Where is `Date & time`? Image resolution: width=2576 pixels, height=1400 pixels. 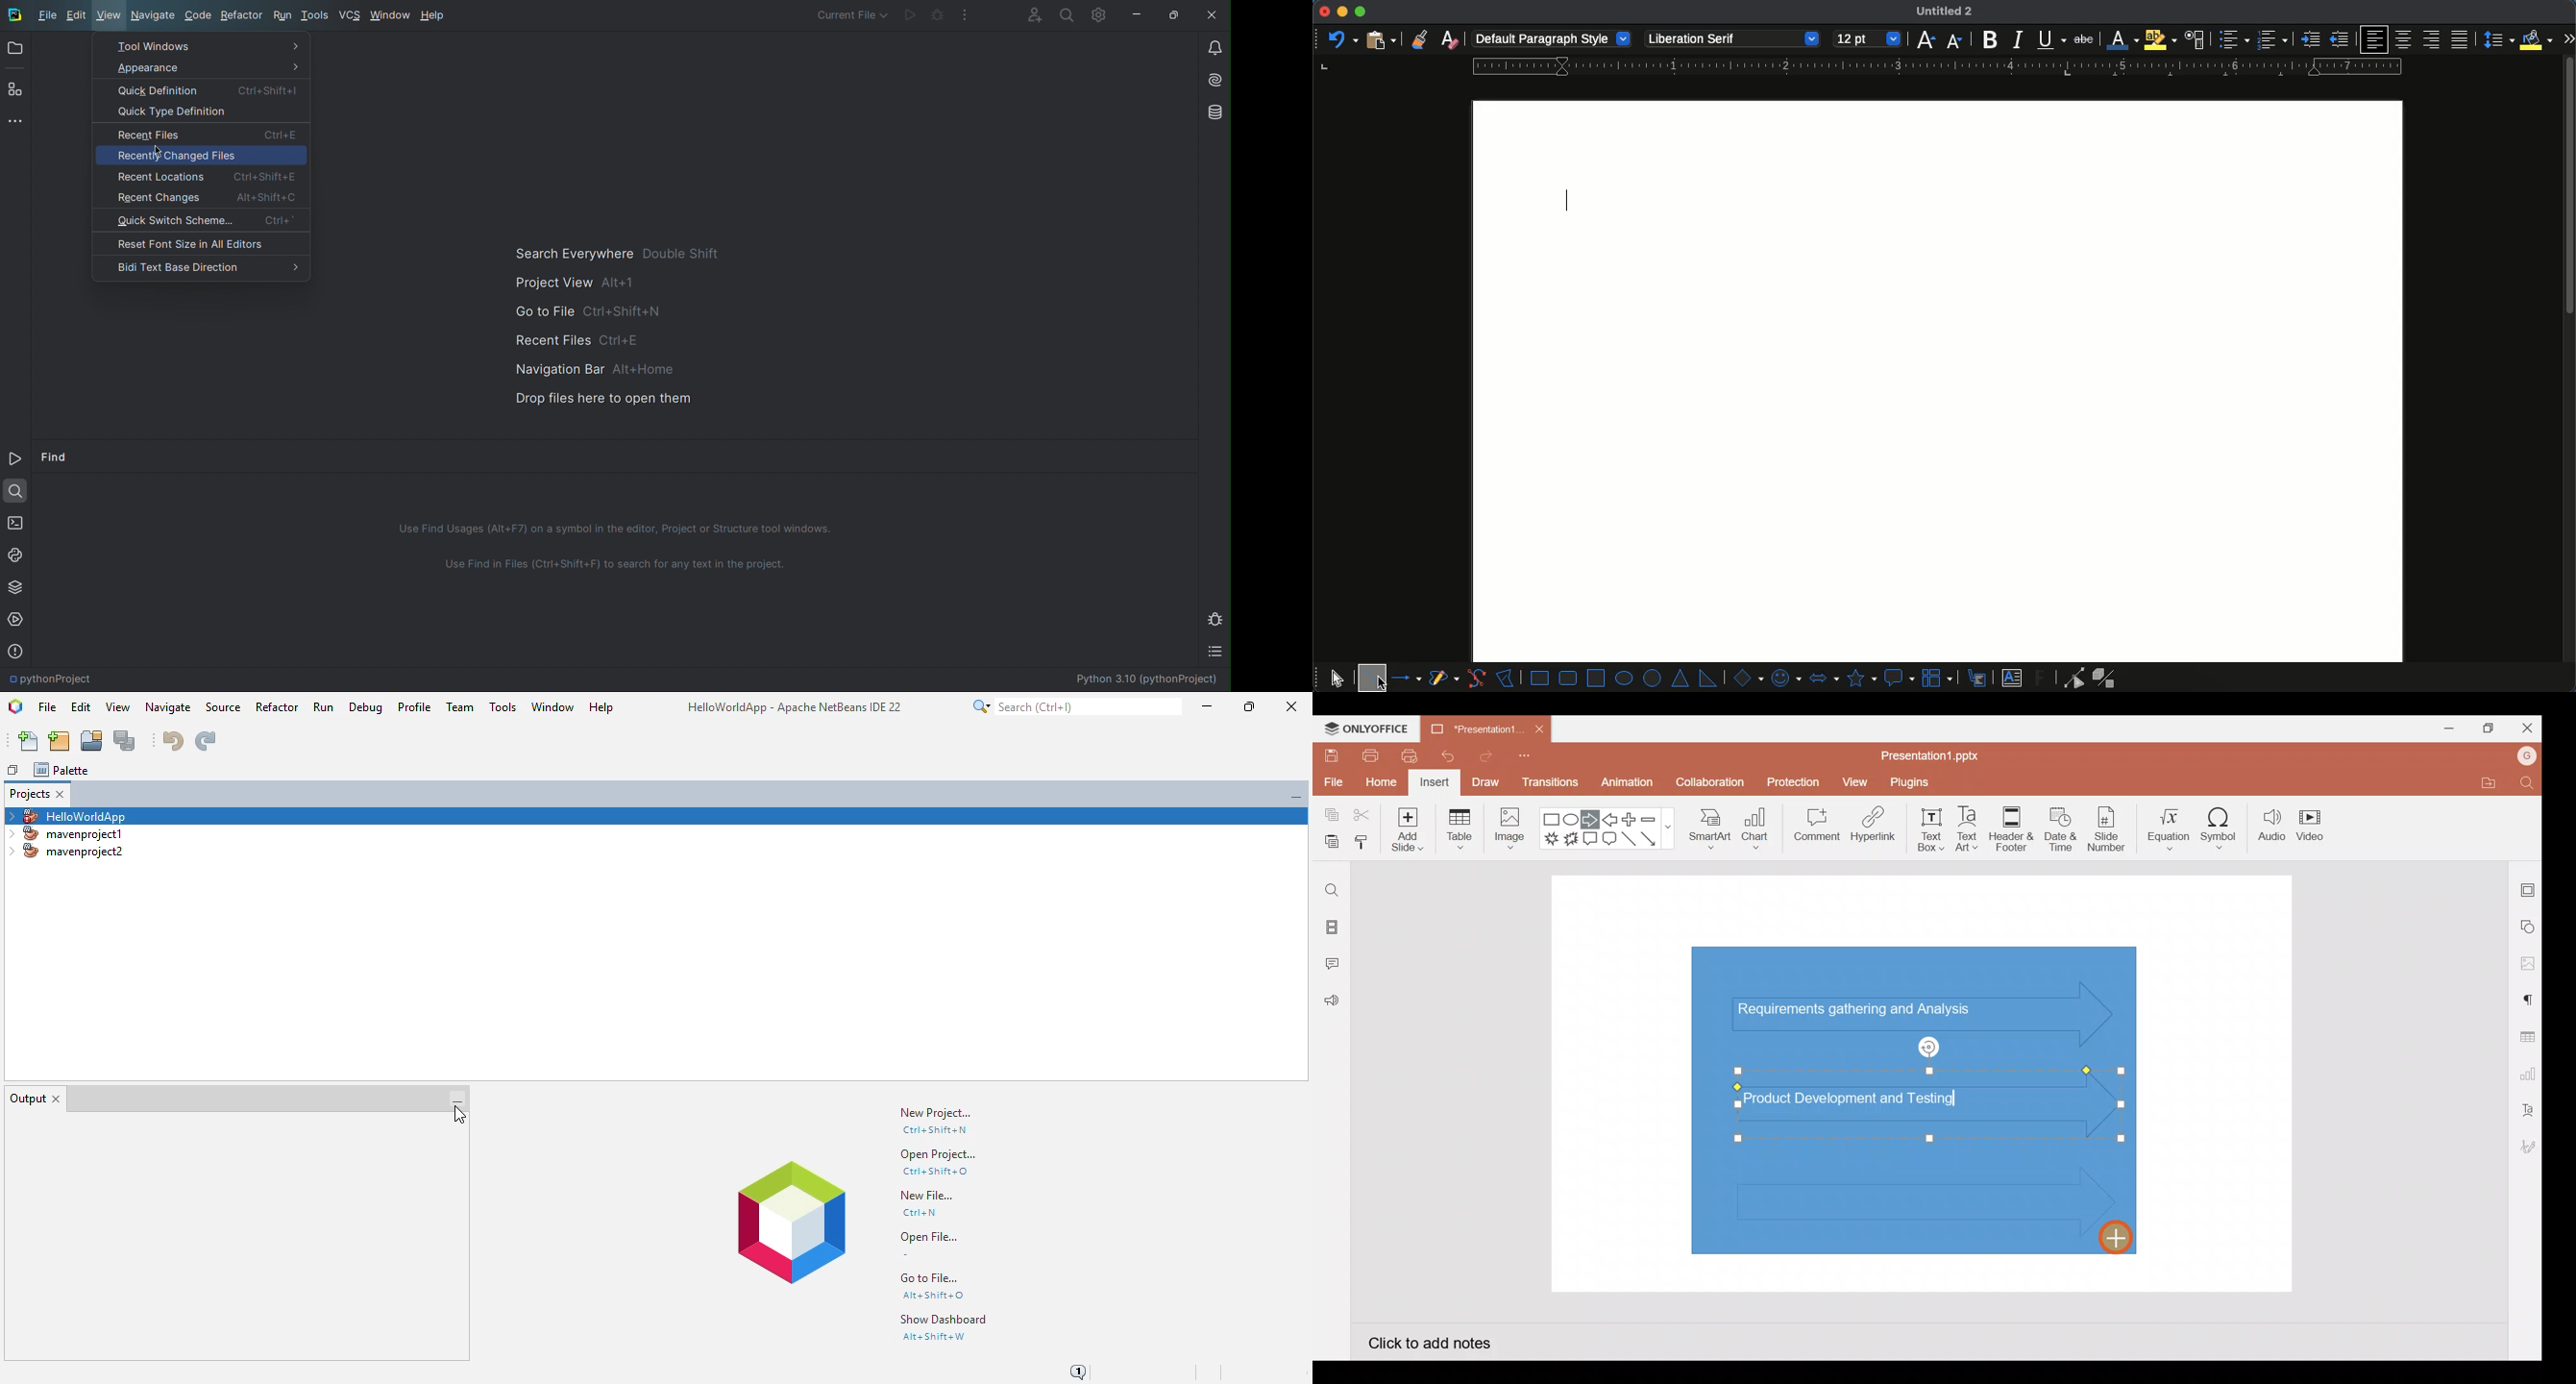 Date & time is located at coordinates (2061, 829).